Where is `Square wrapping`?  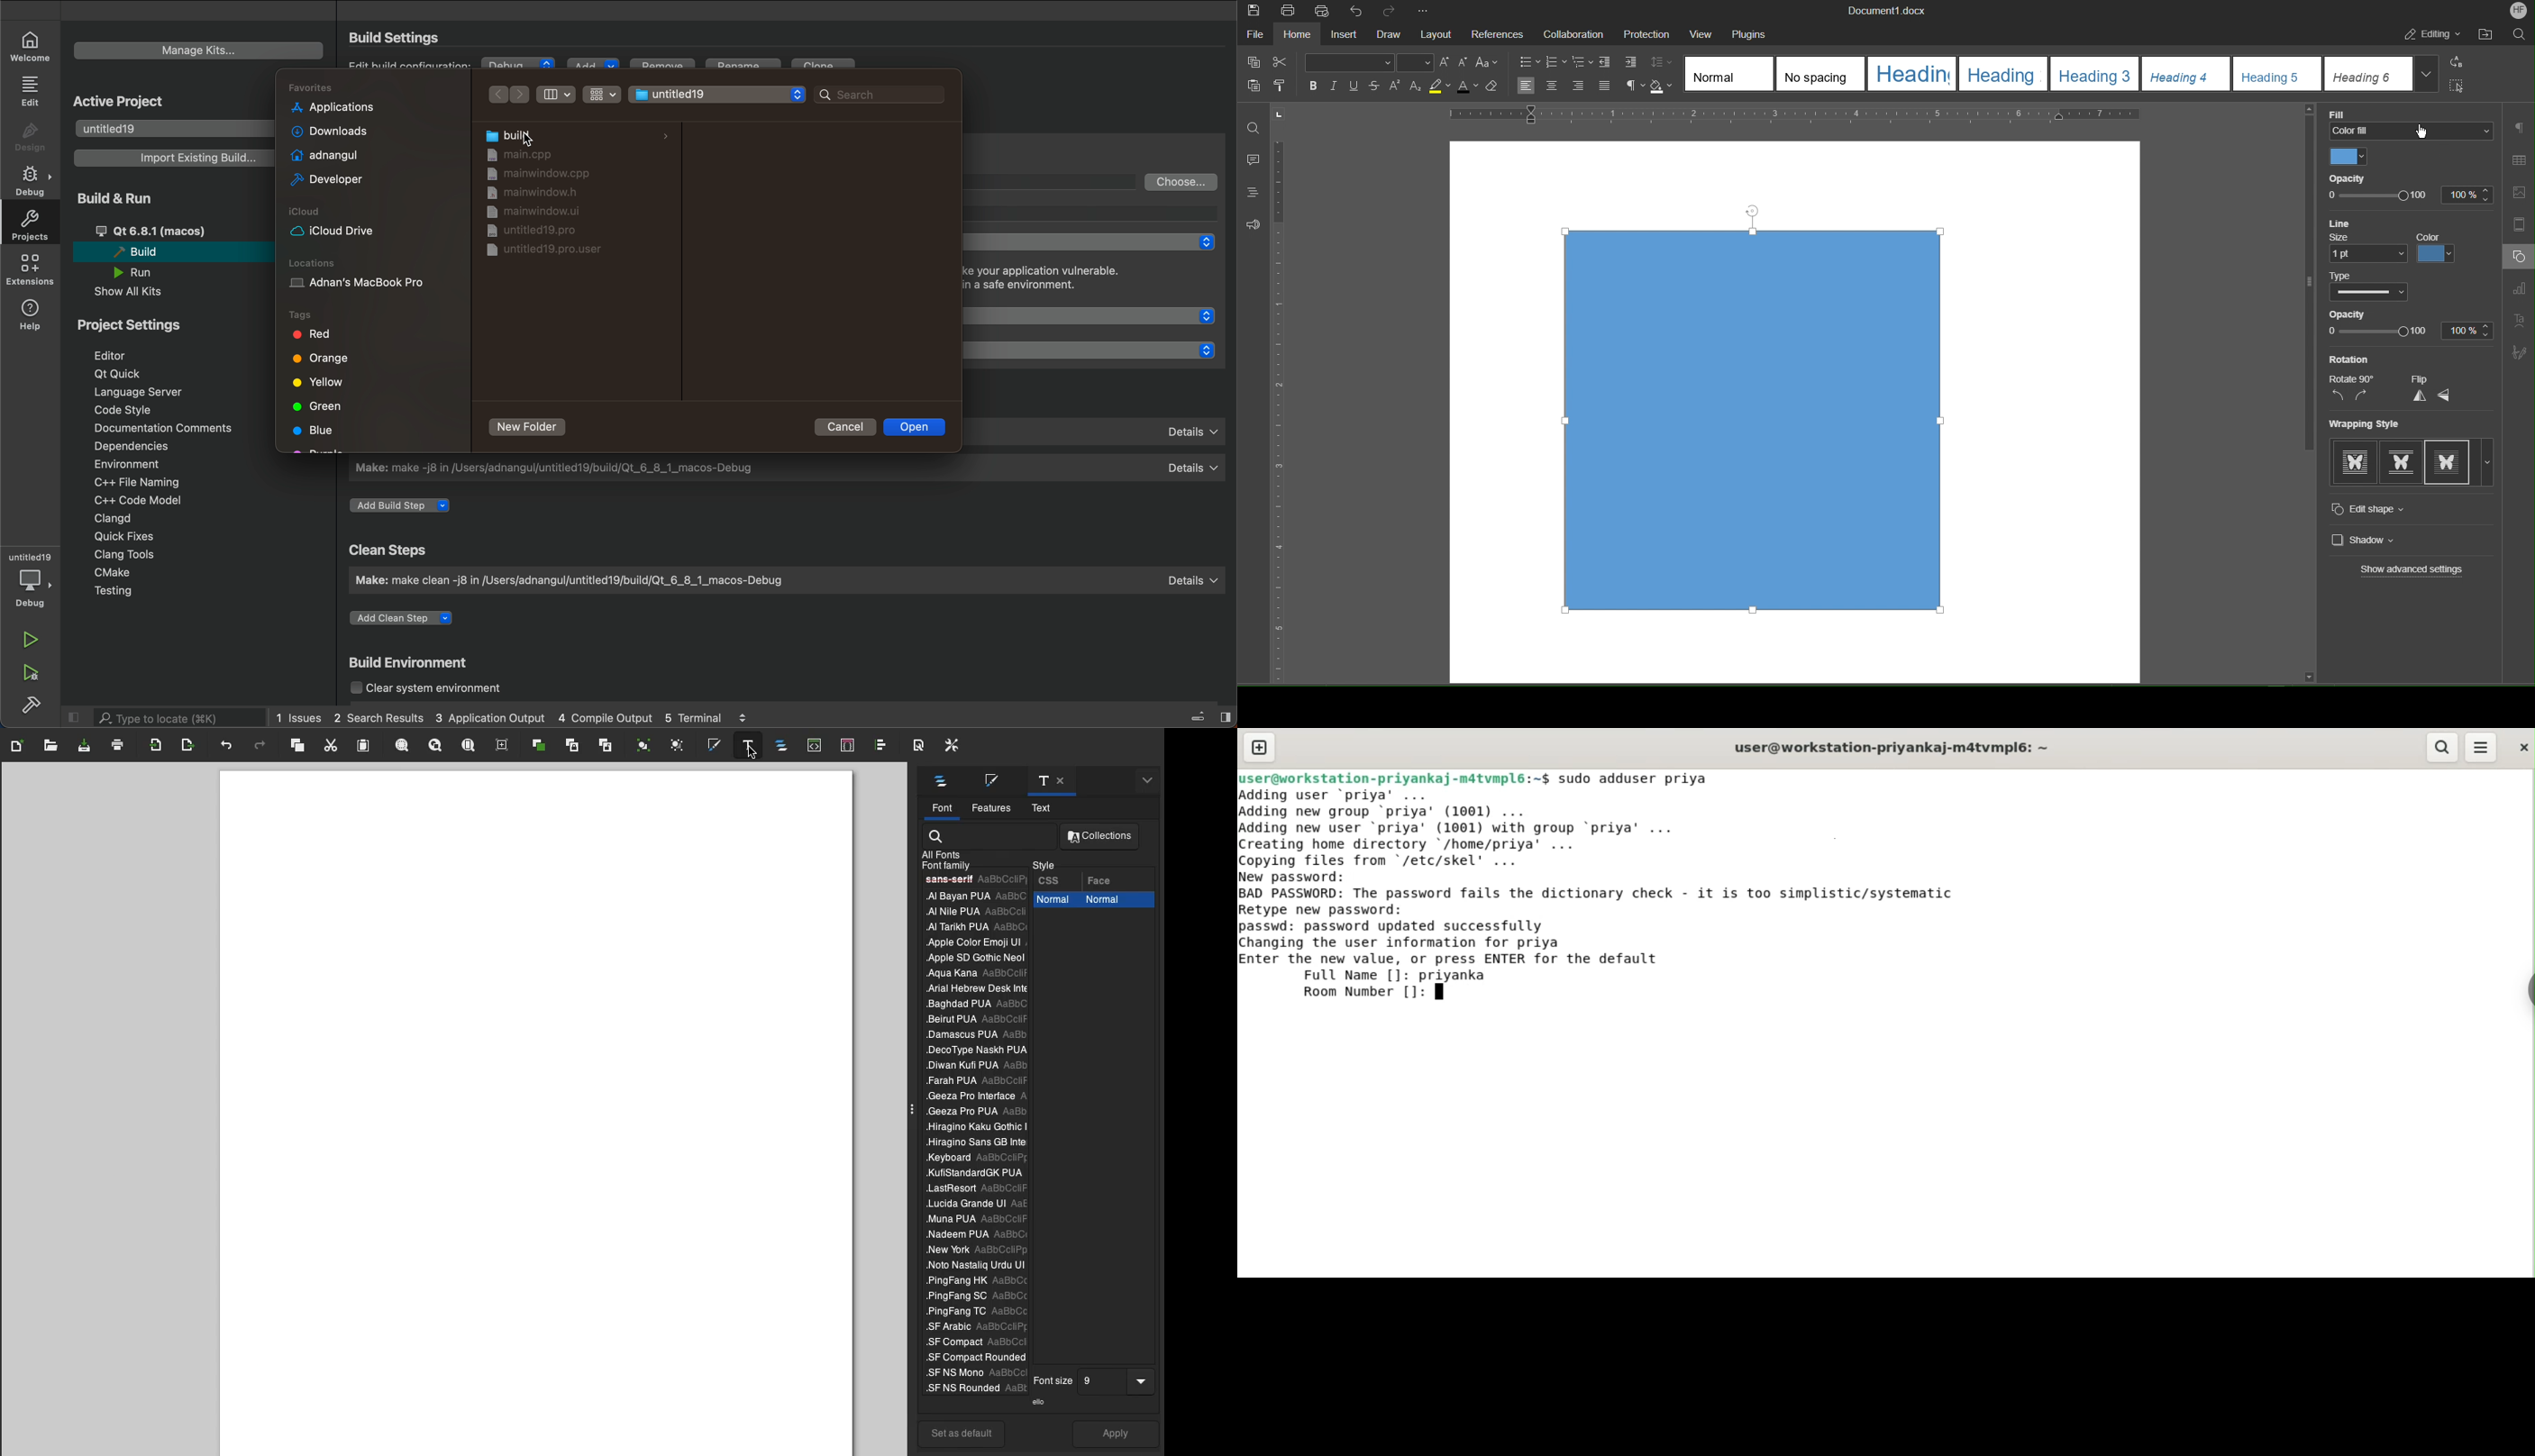
Square wrapping is located at coordinates (2401, 466).